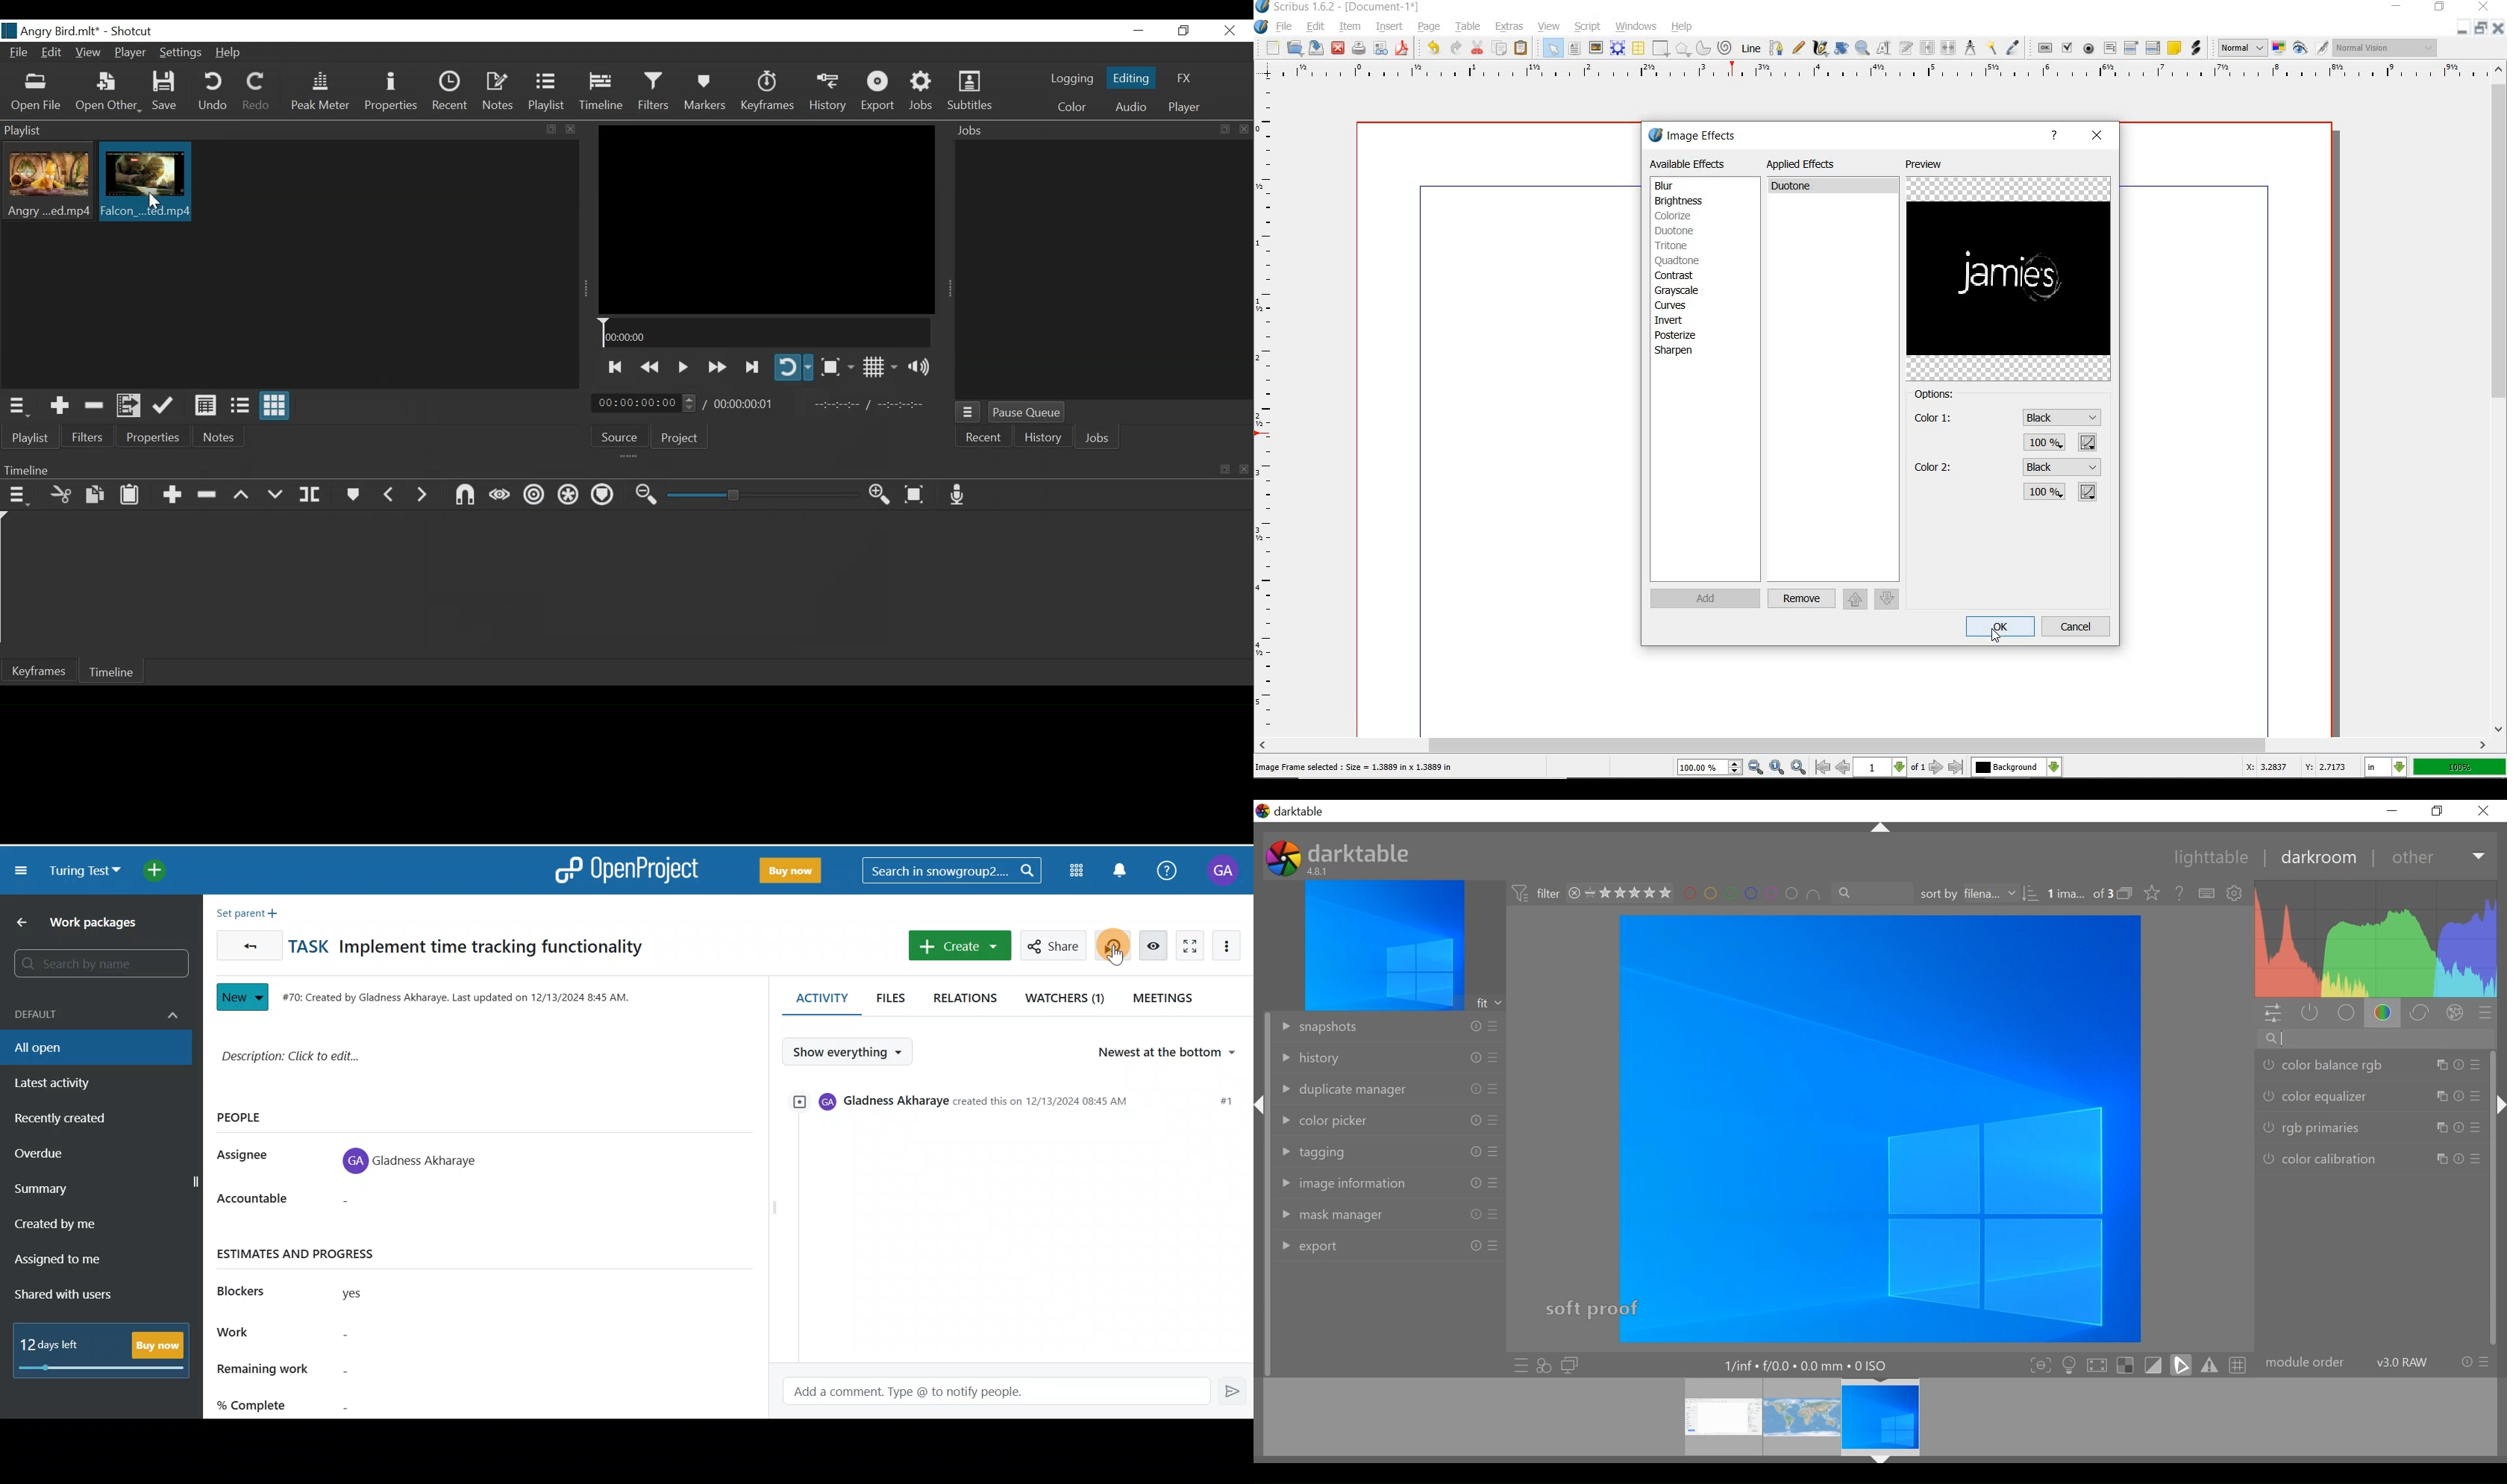 This screenshot has width=2520, height=1484. Describe the element at coordinates (2239, 1365) in the screenshot. I see `toggle guide lines ` at that location.